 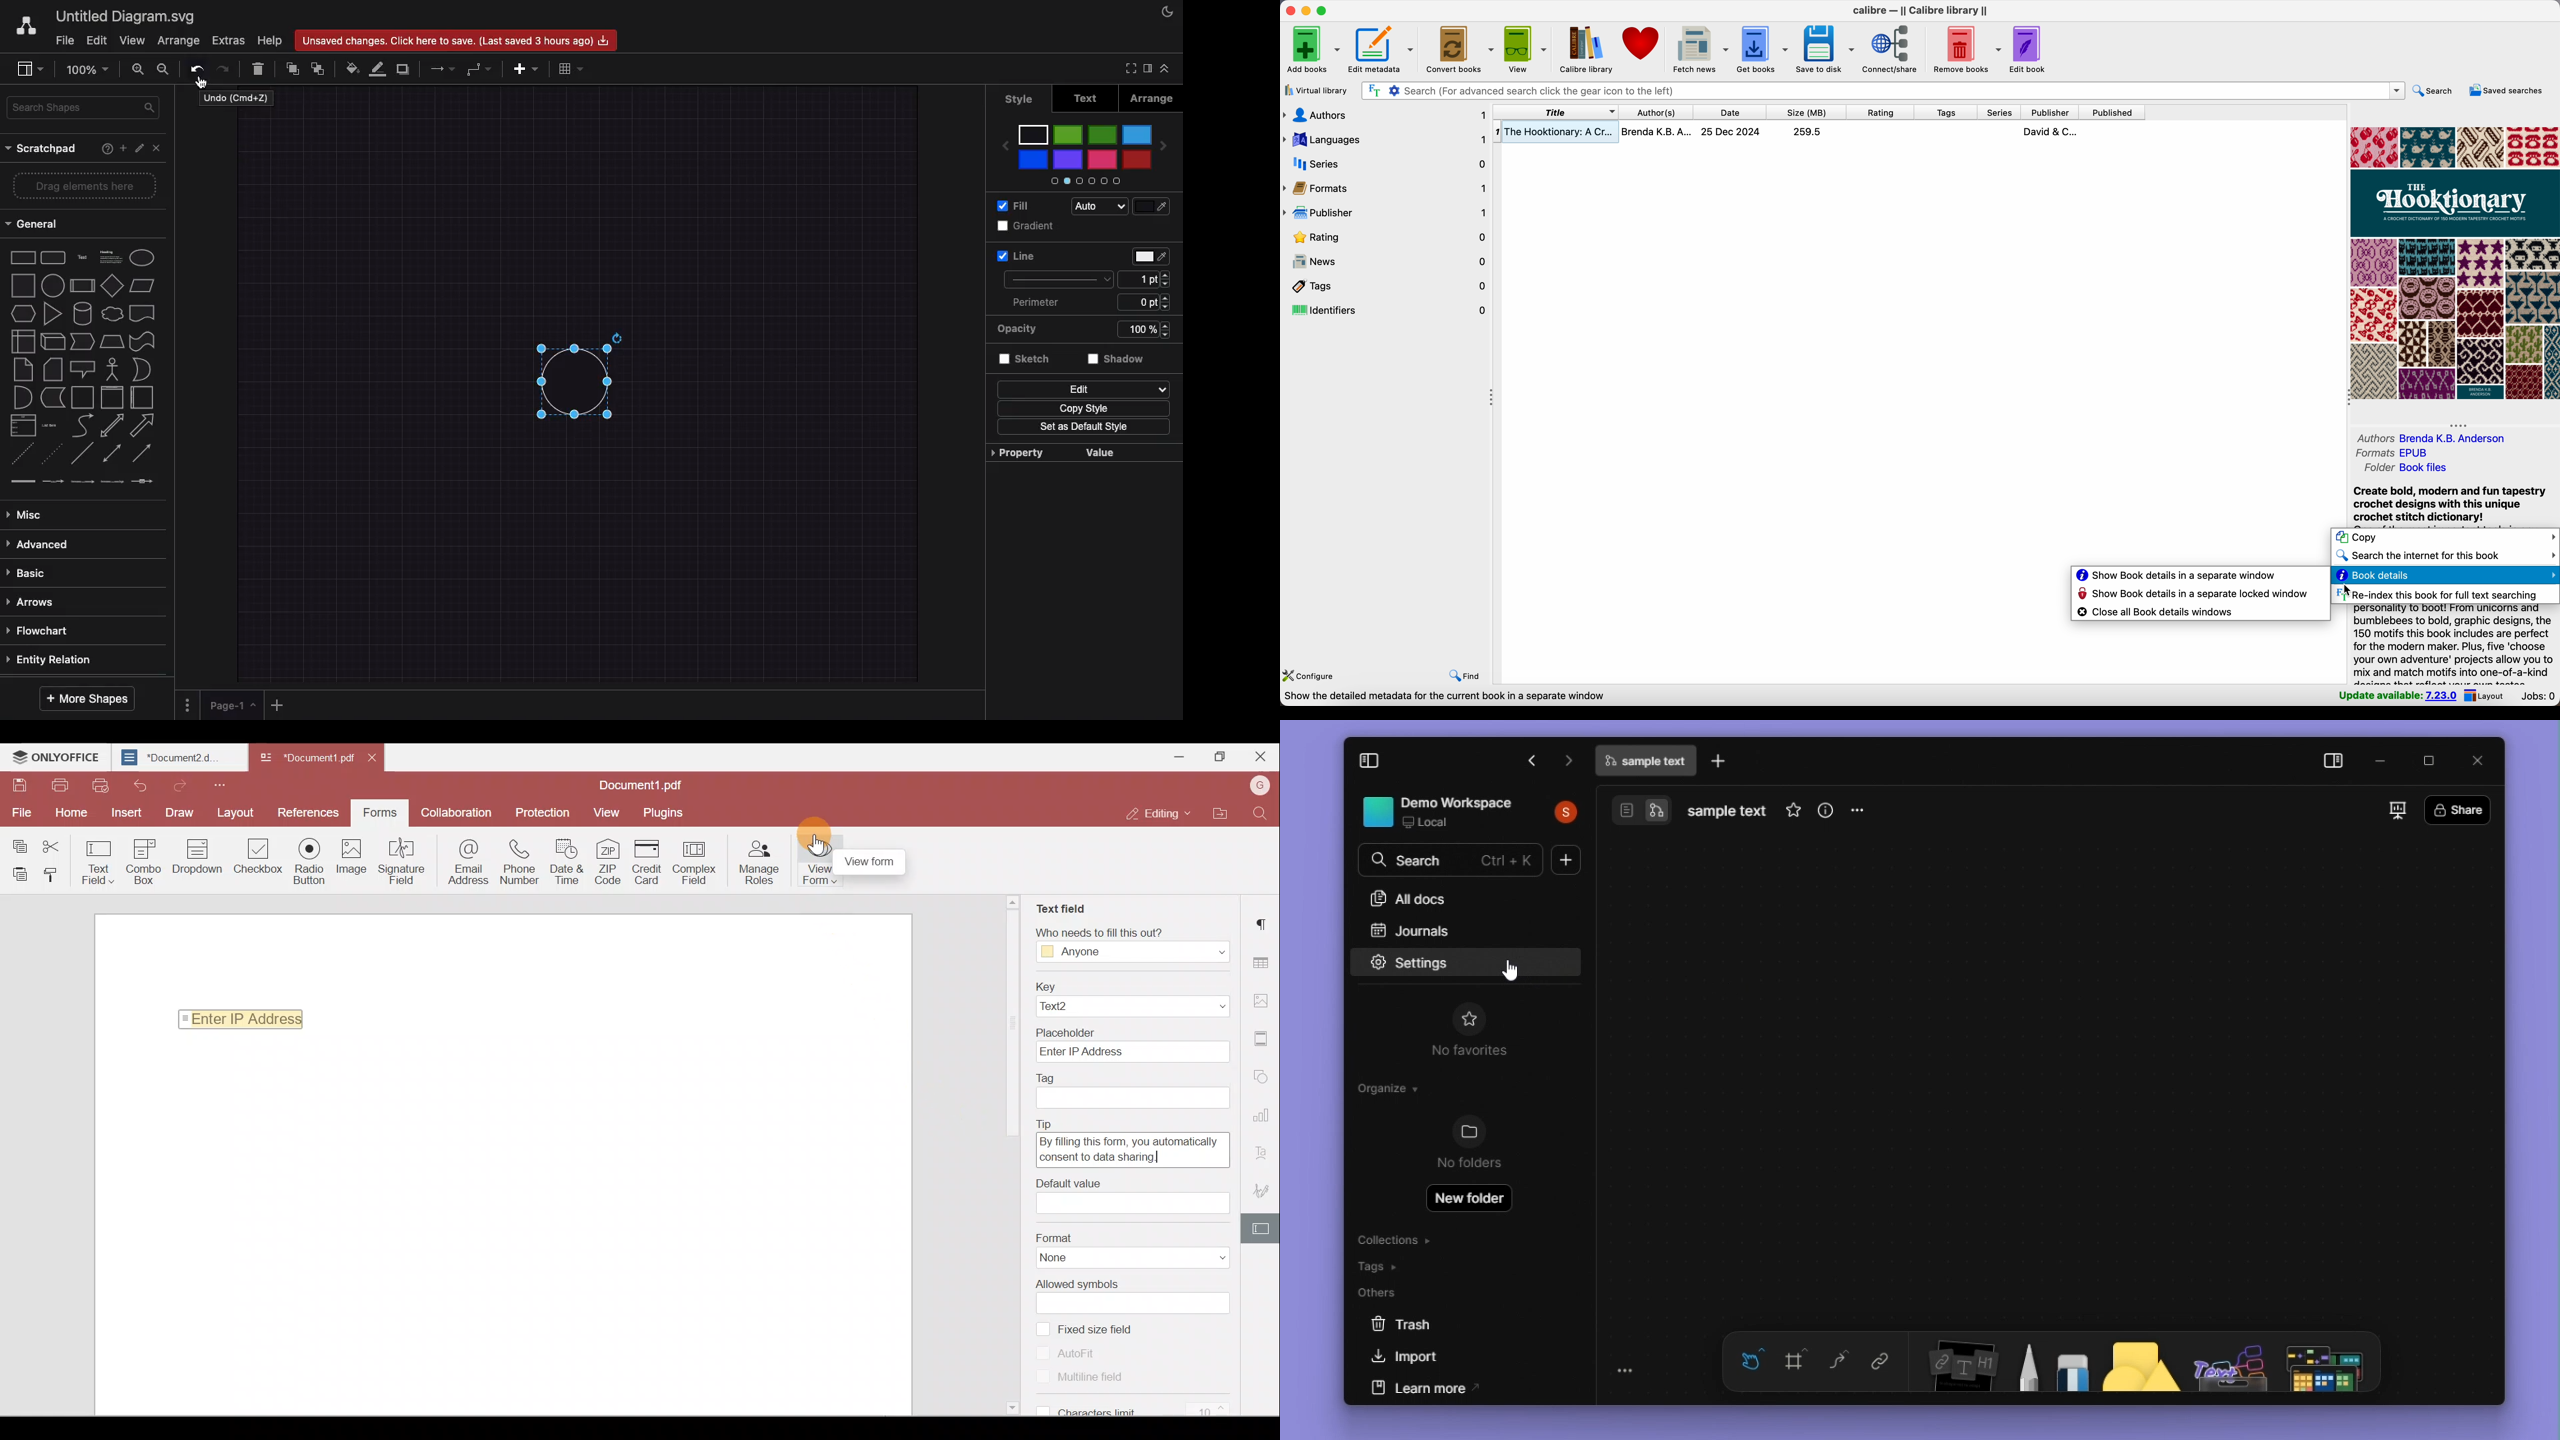 What do you see at coordinates (1893, 50) in the screenshot?
I see `connect/share` at bounding box center [1893, 50].